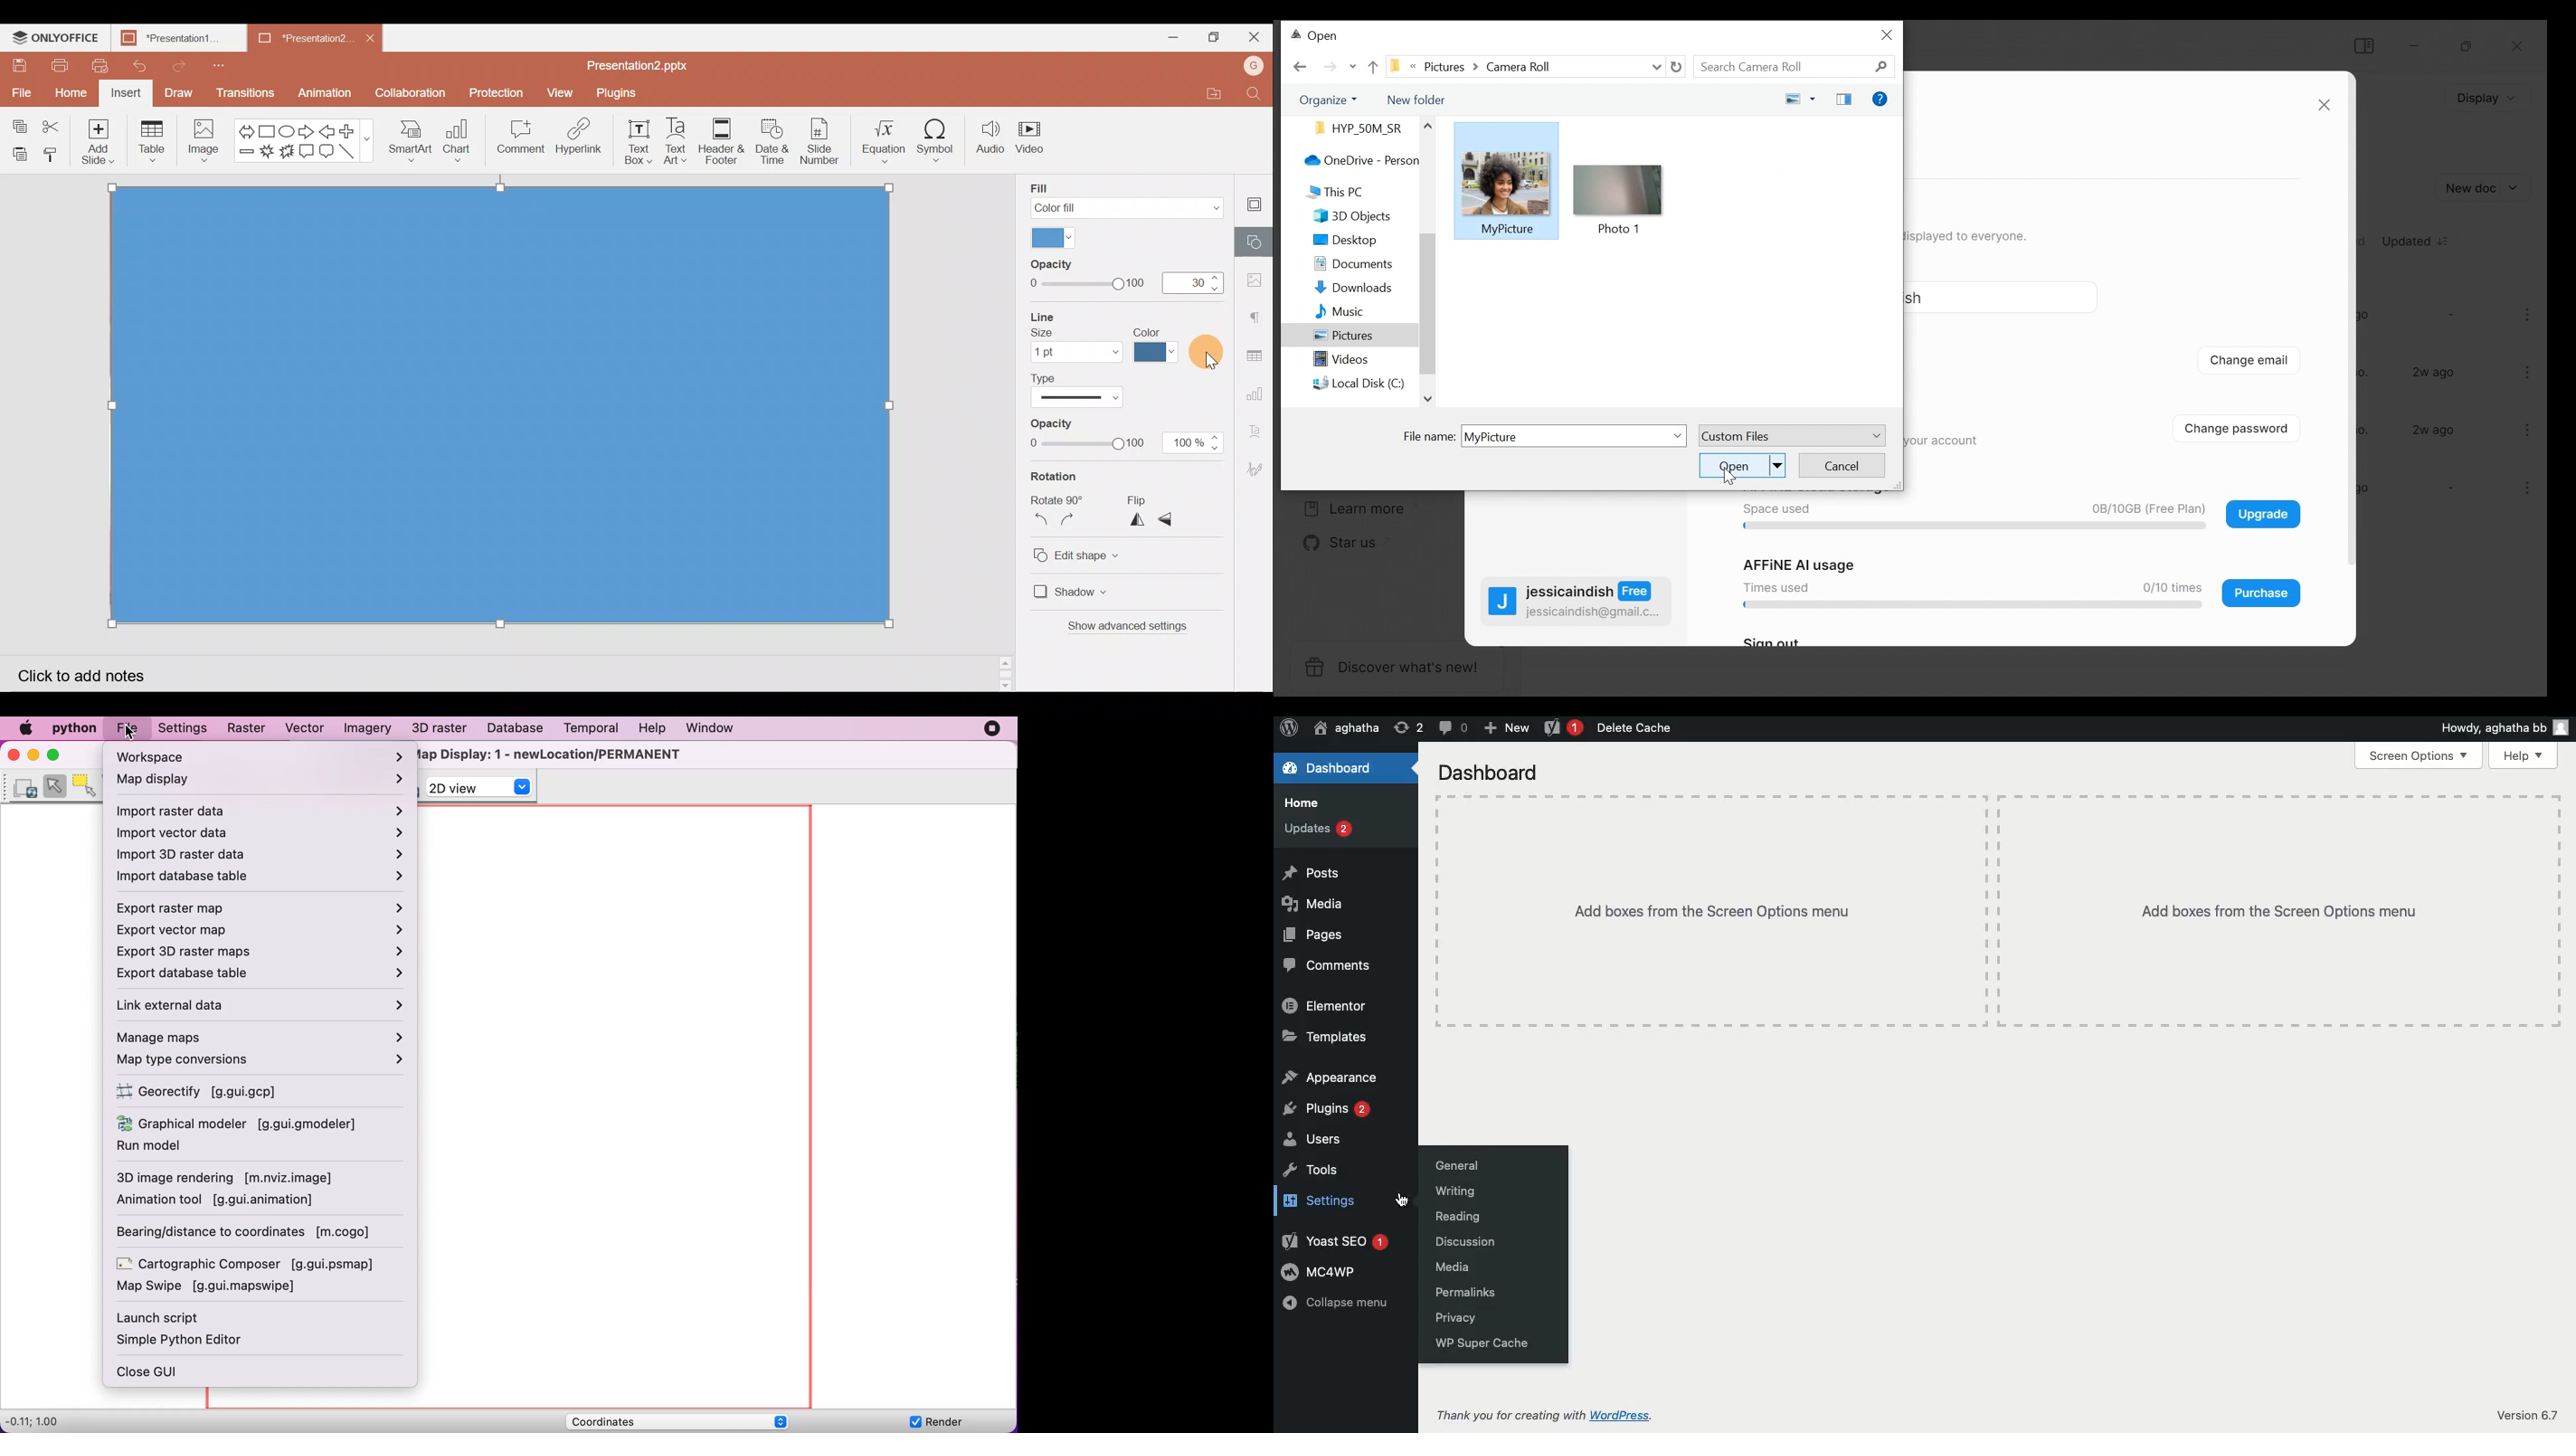  Describe the element at coordinates (352, 153) in the screenshot. I see `Line` at that location.